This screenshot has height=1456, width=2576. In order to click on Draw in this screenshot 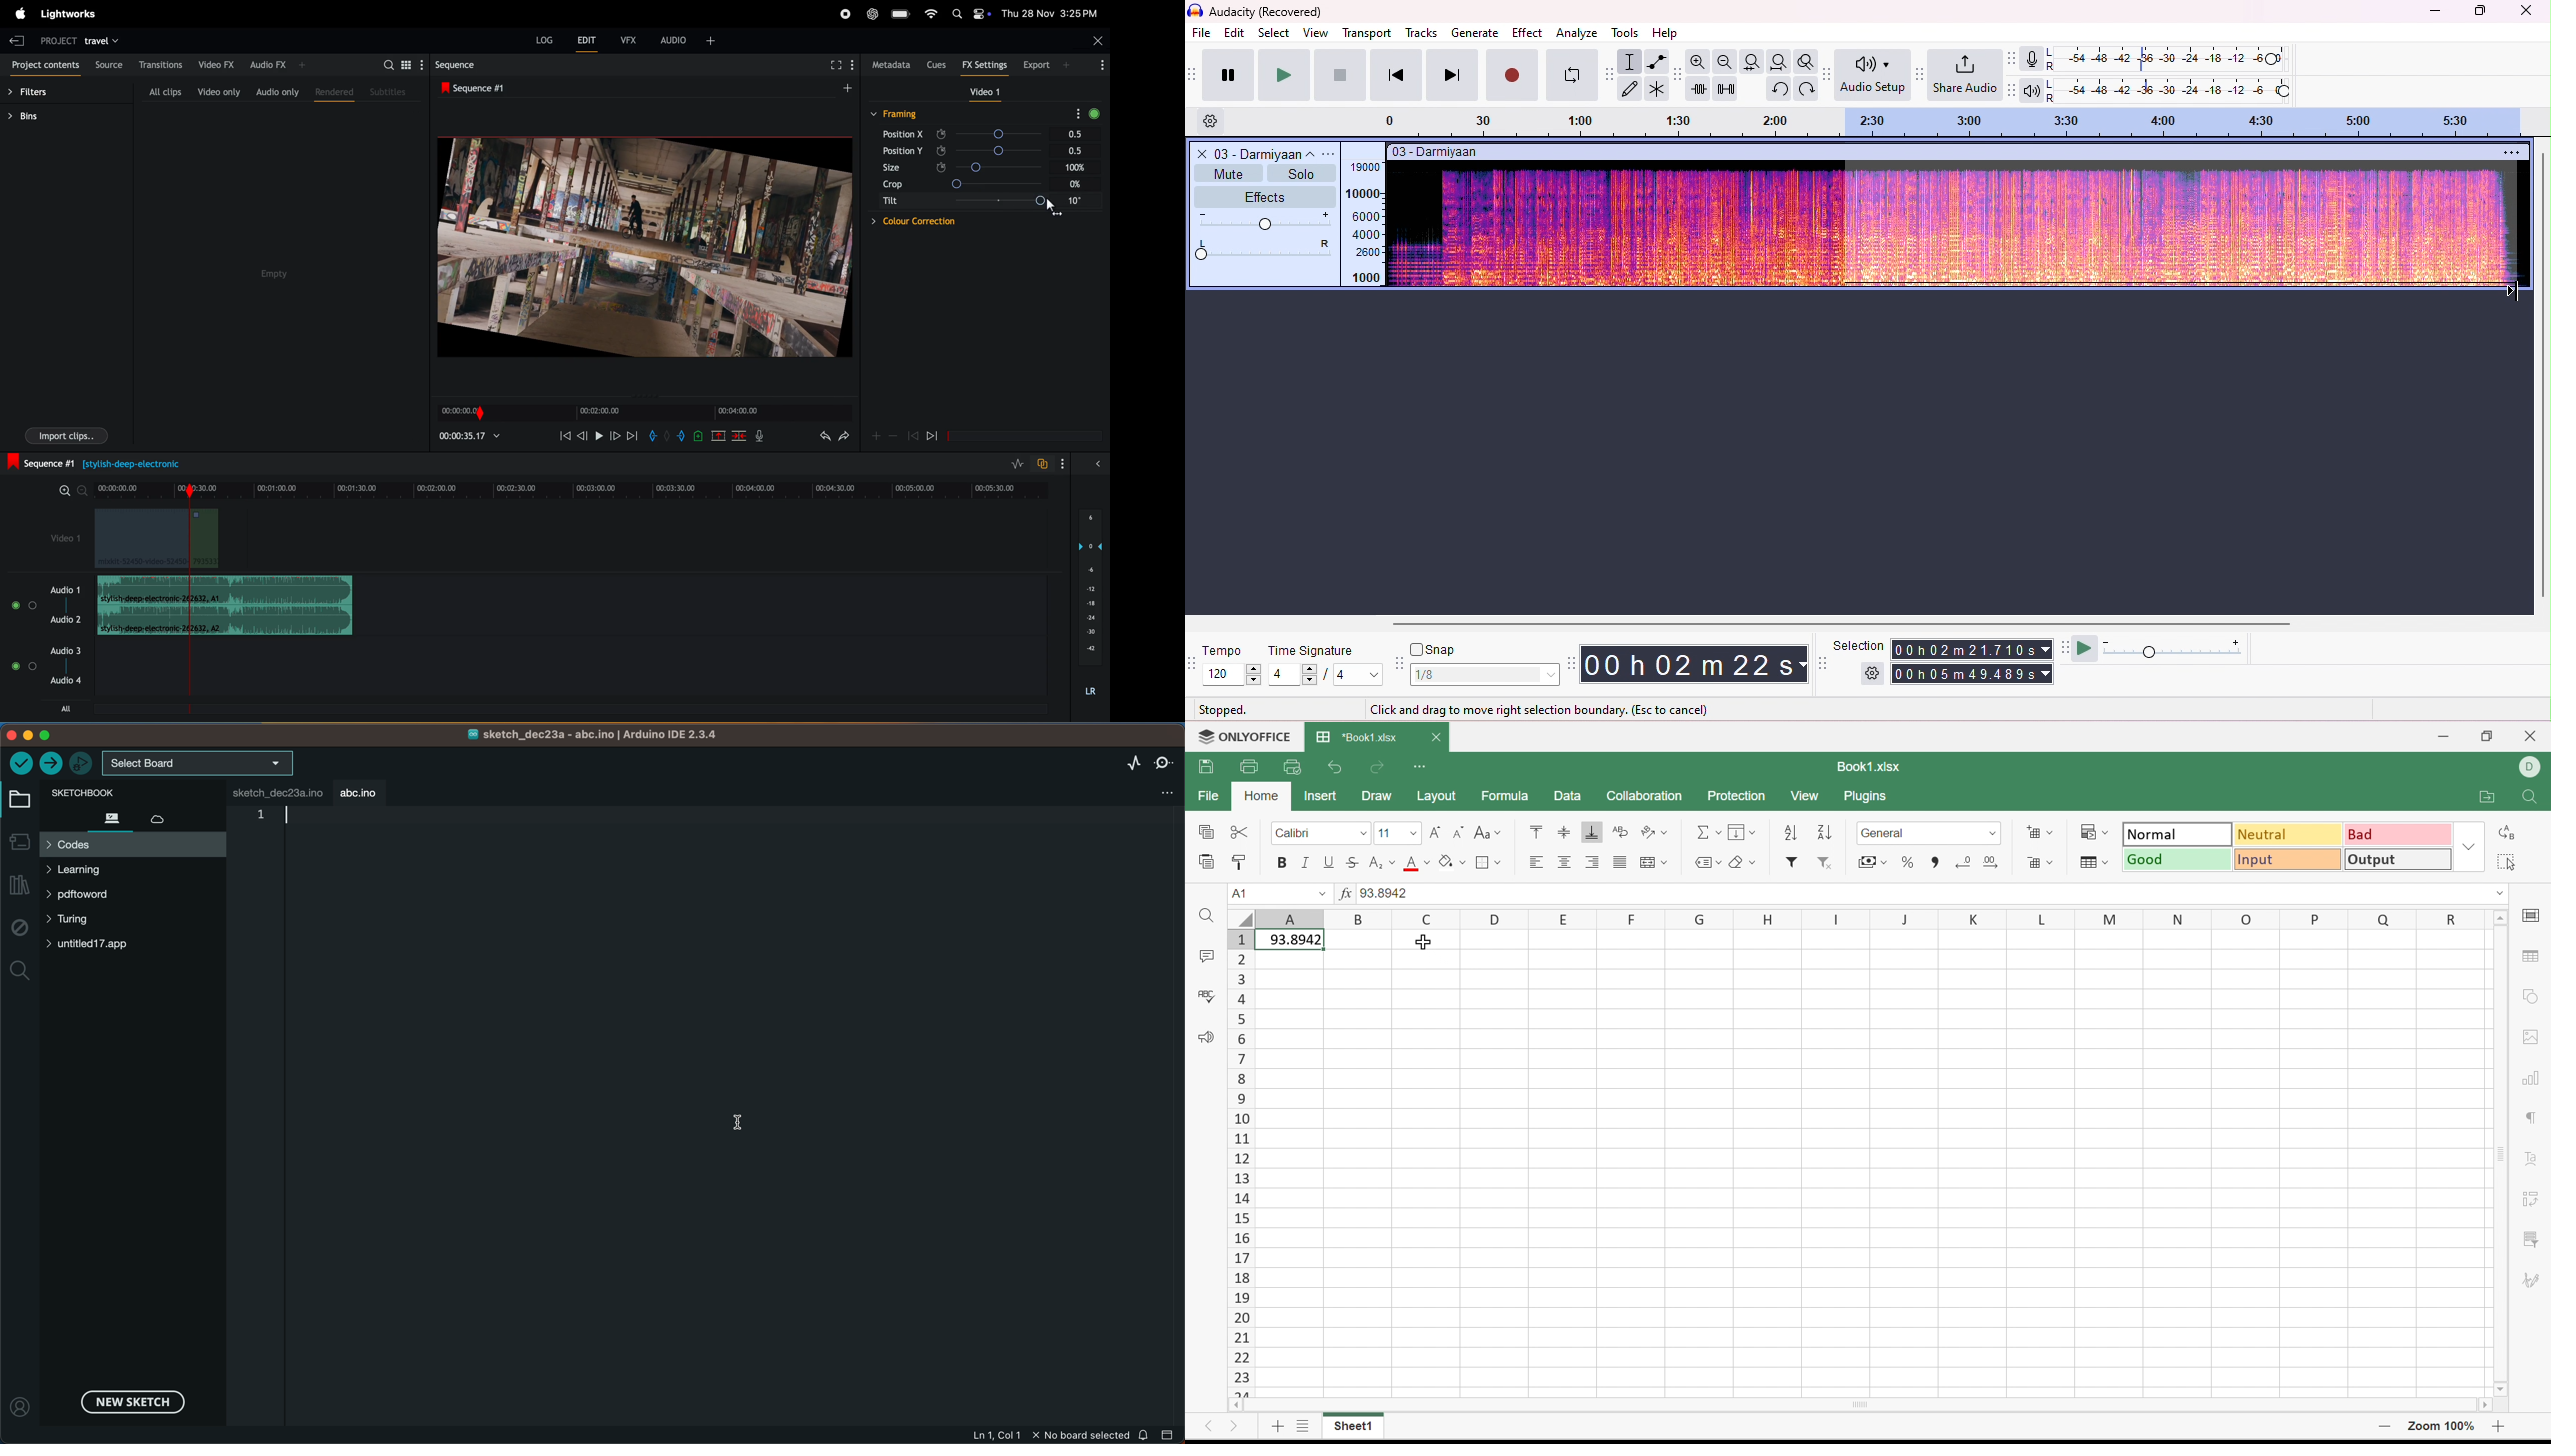, I will do `click(1376, 795)`.